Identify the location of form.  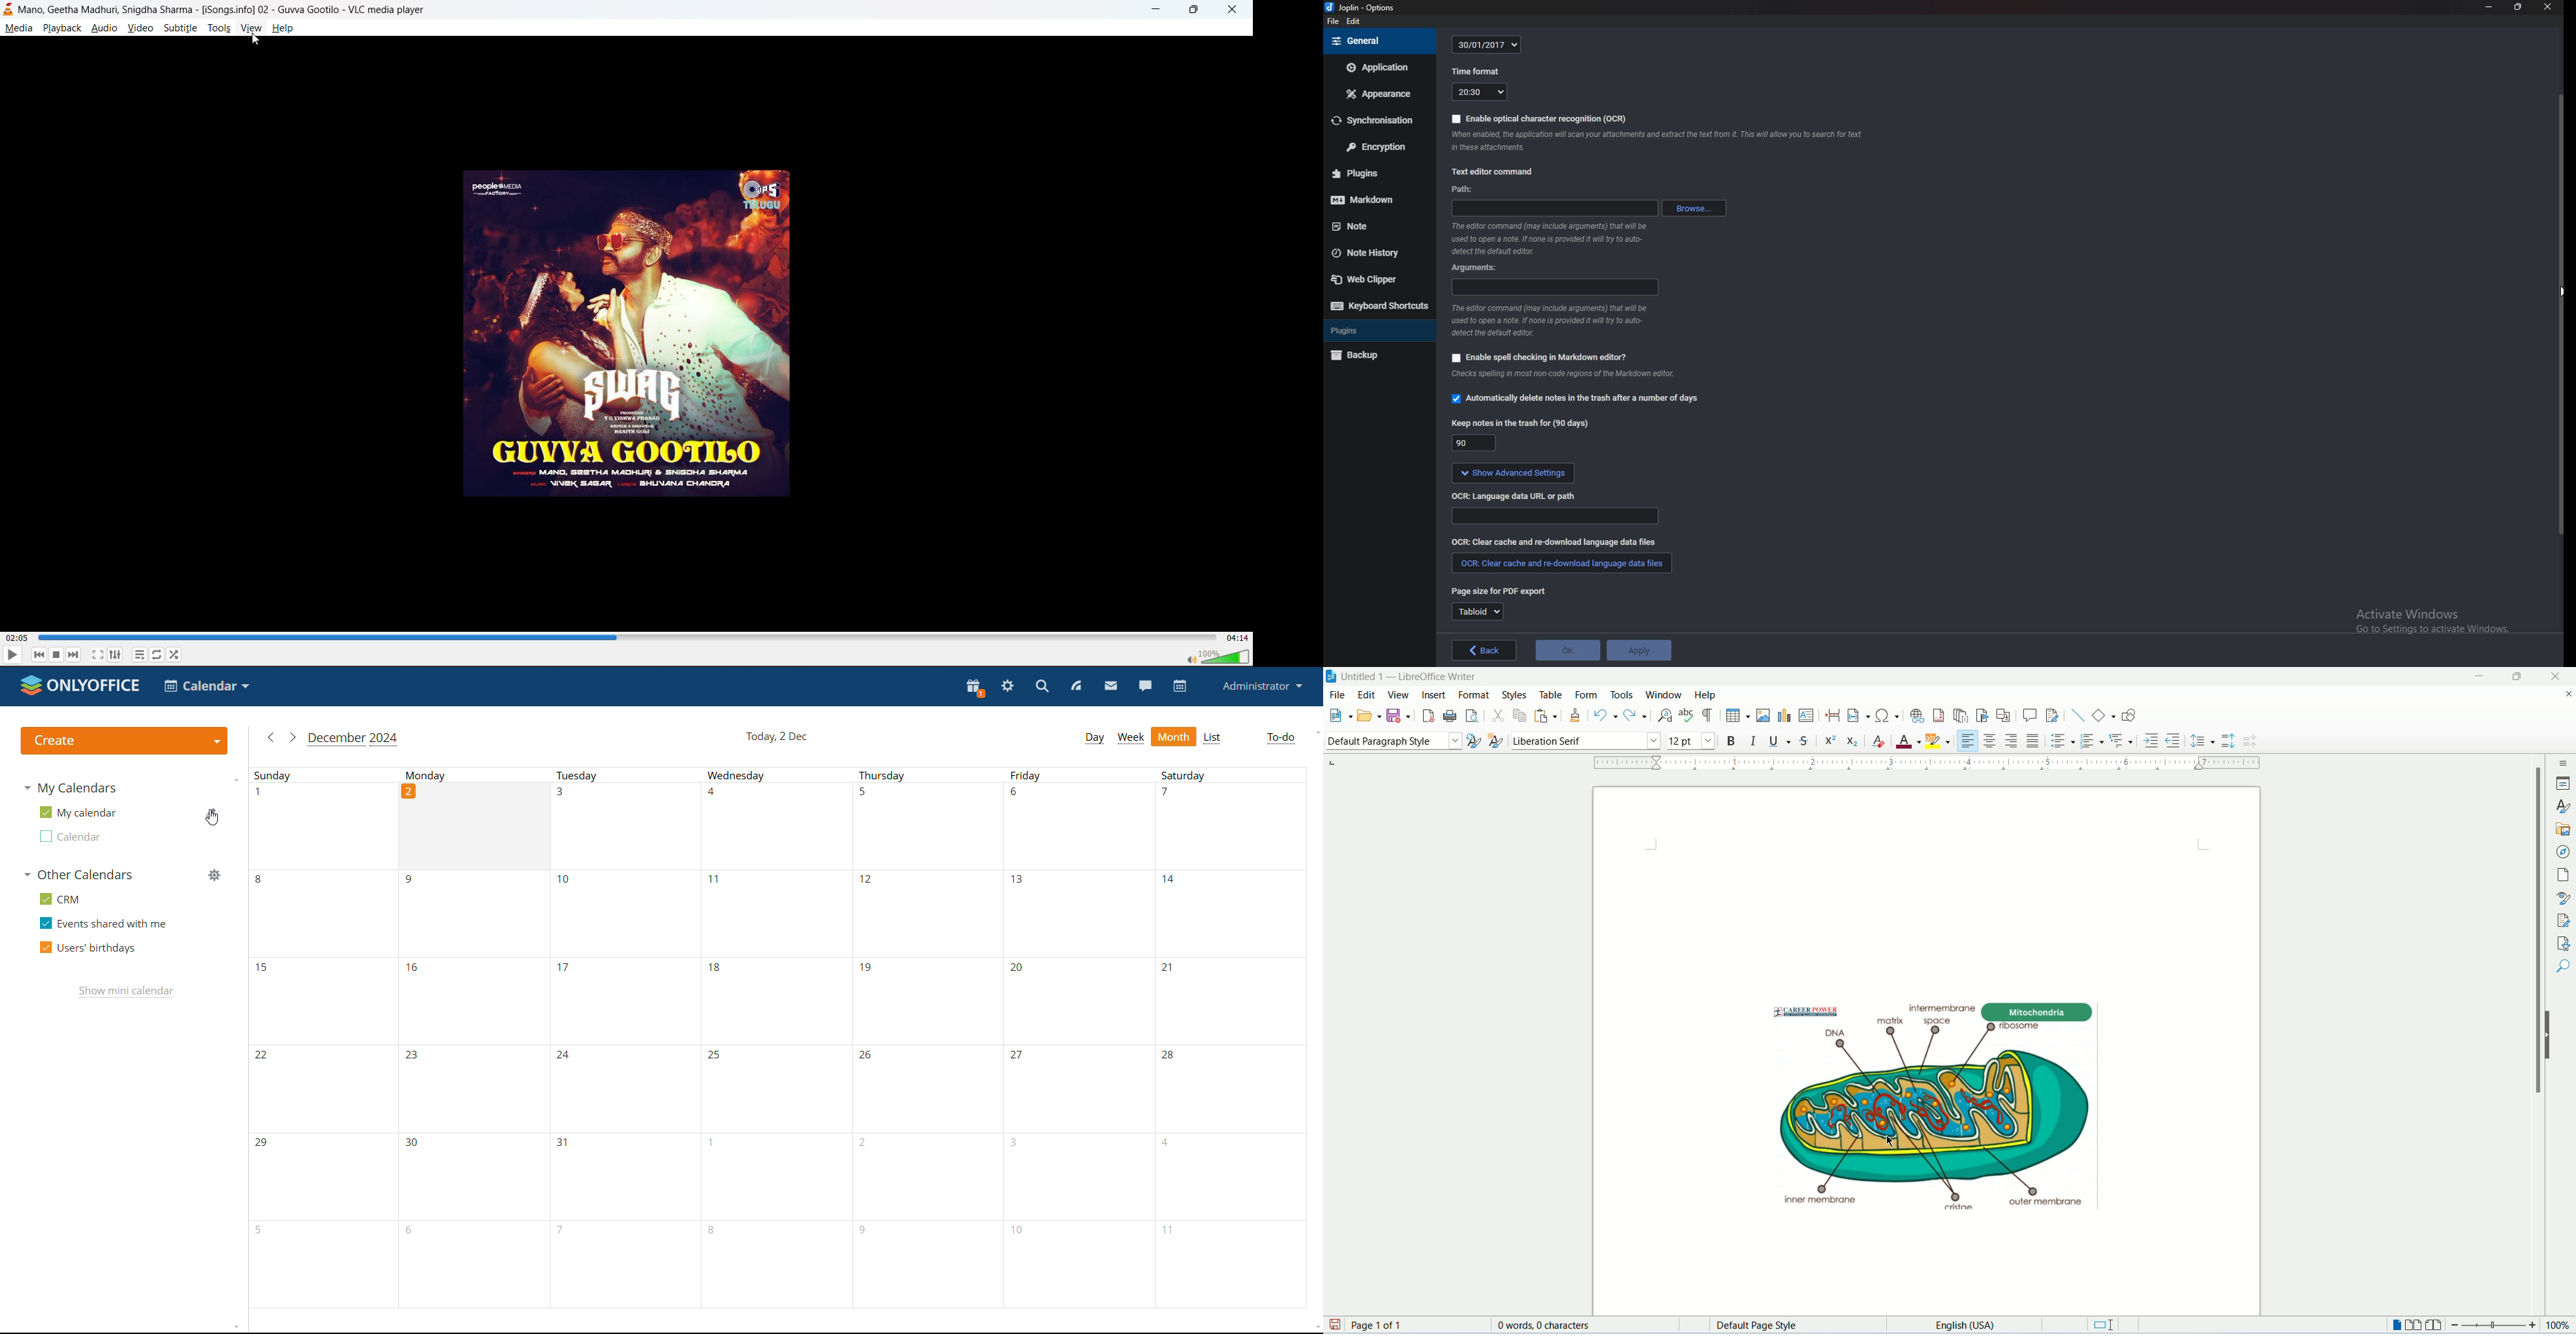
(1589, 693).